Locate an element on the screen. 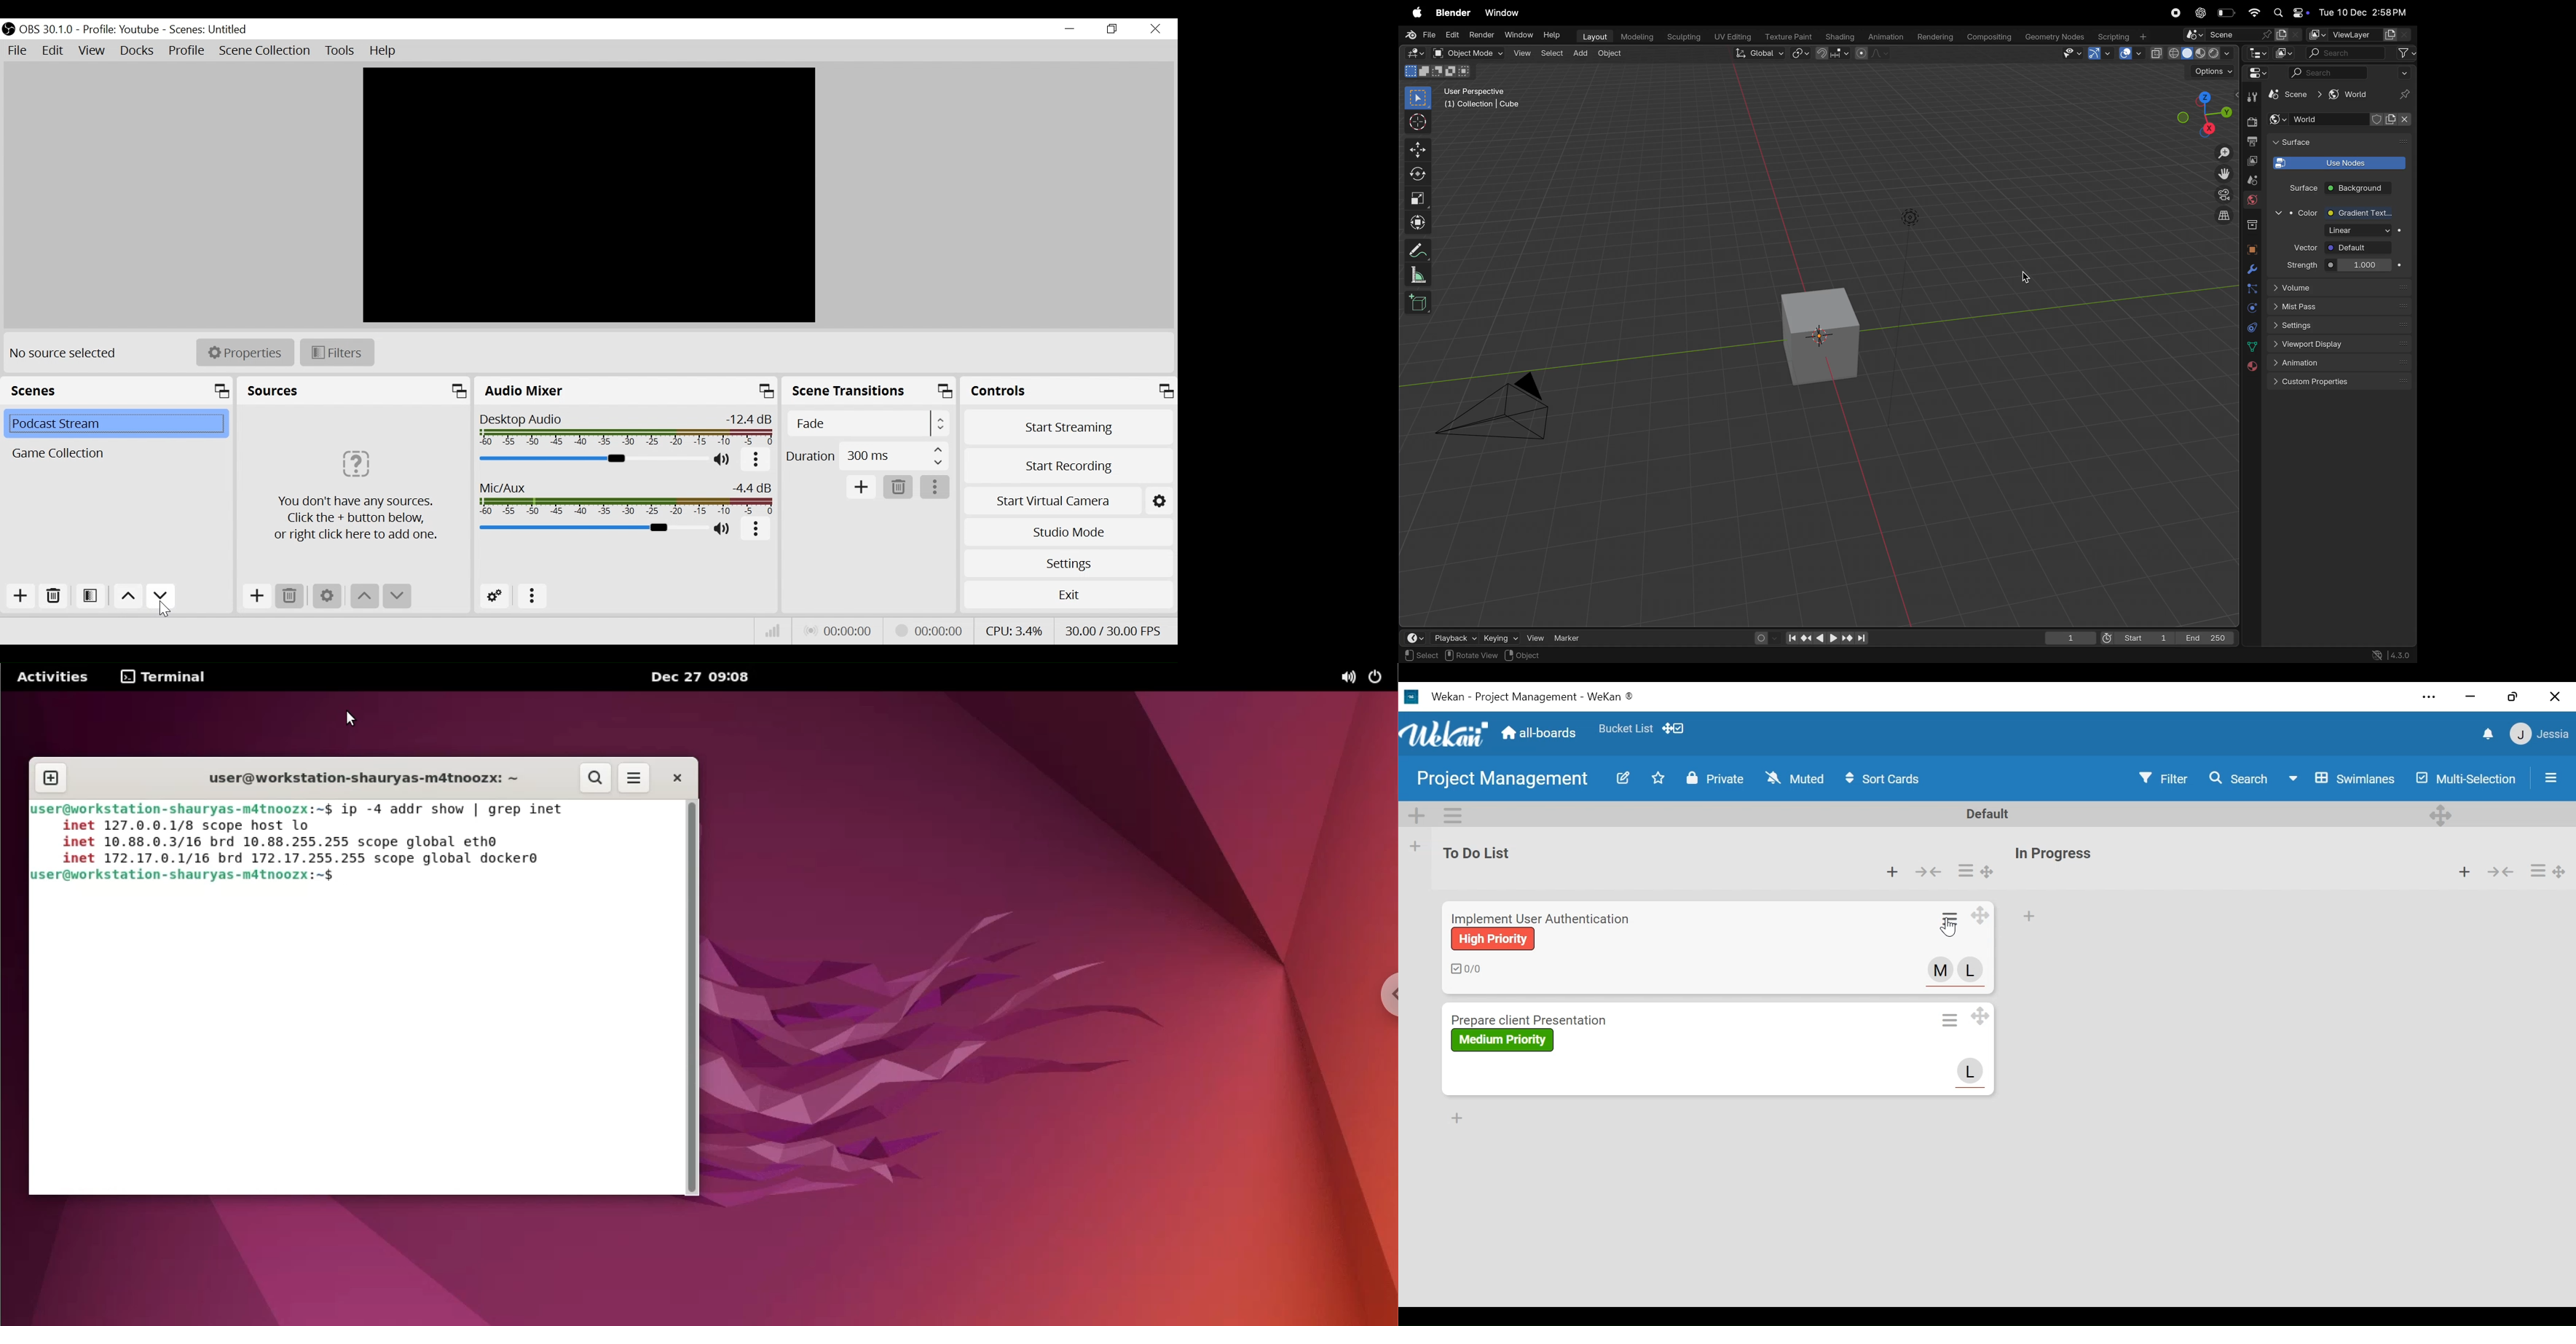 This screenshot has width=2576, height=1344. Favorites is located at coordinates (1626, 728).